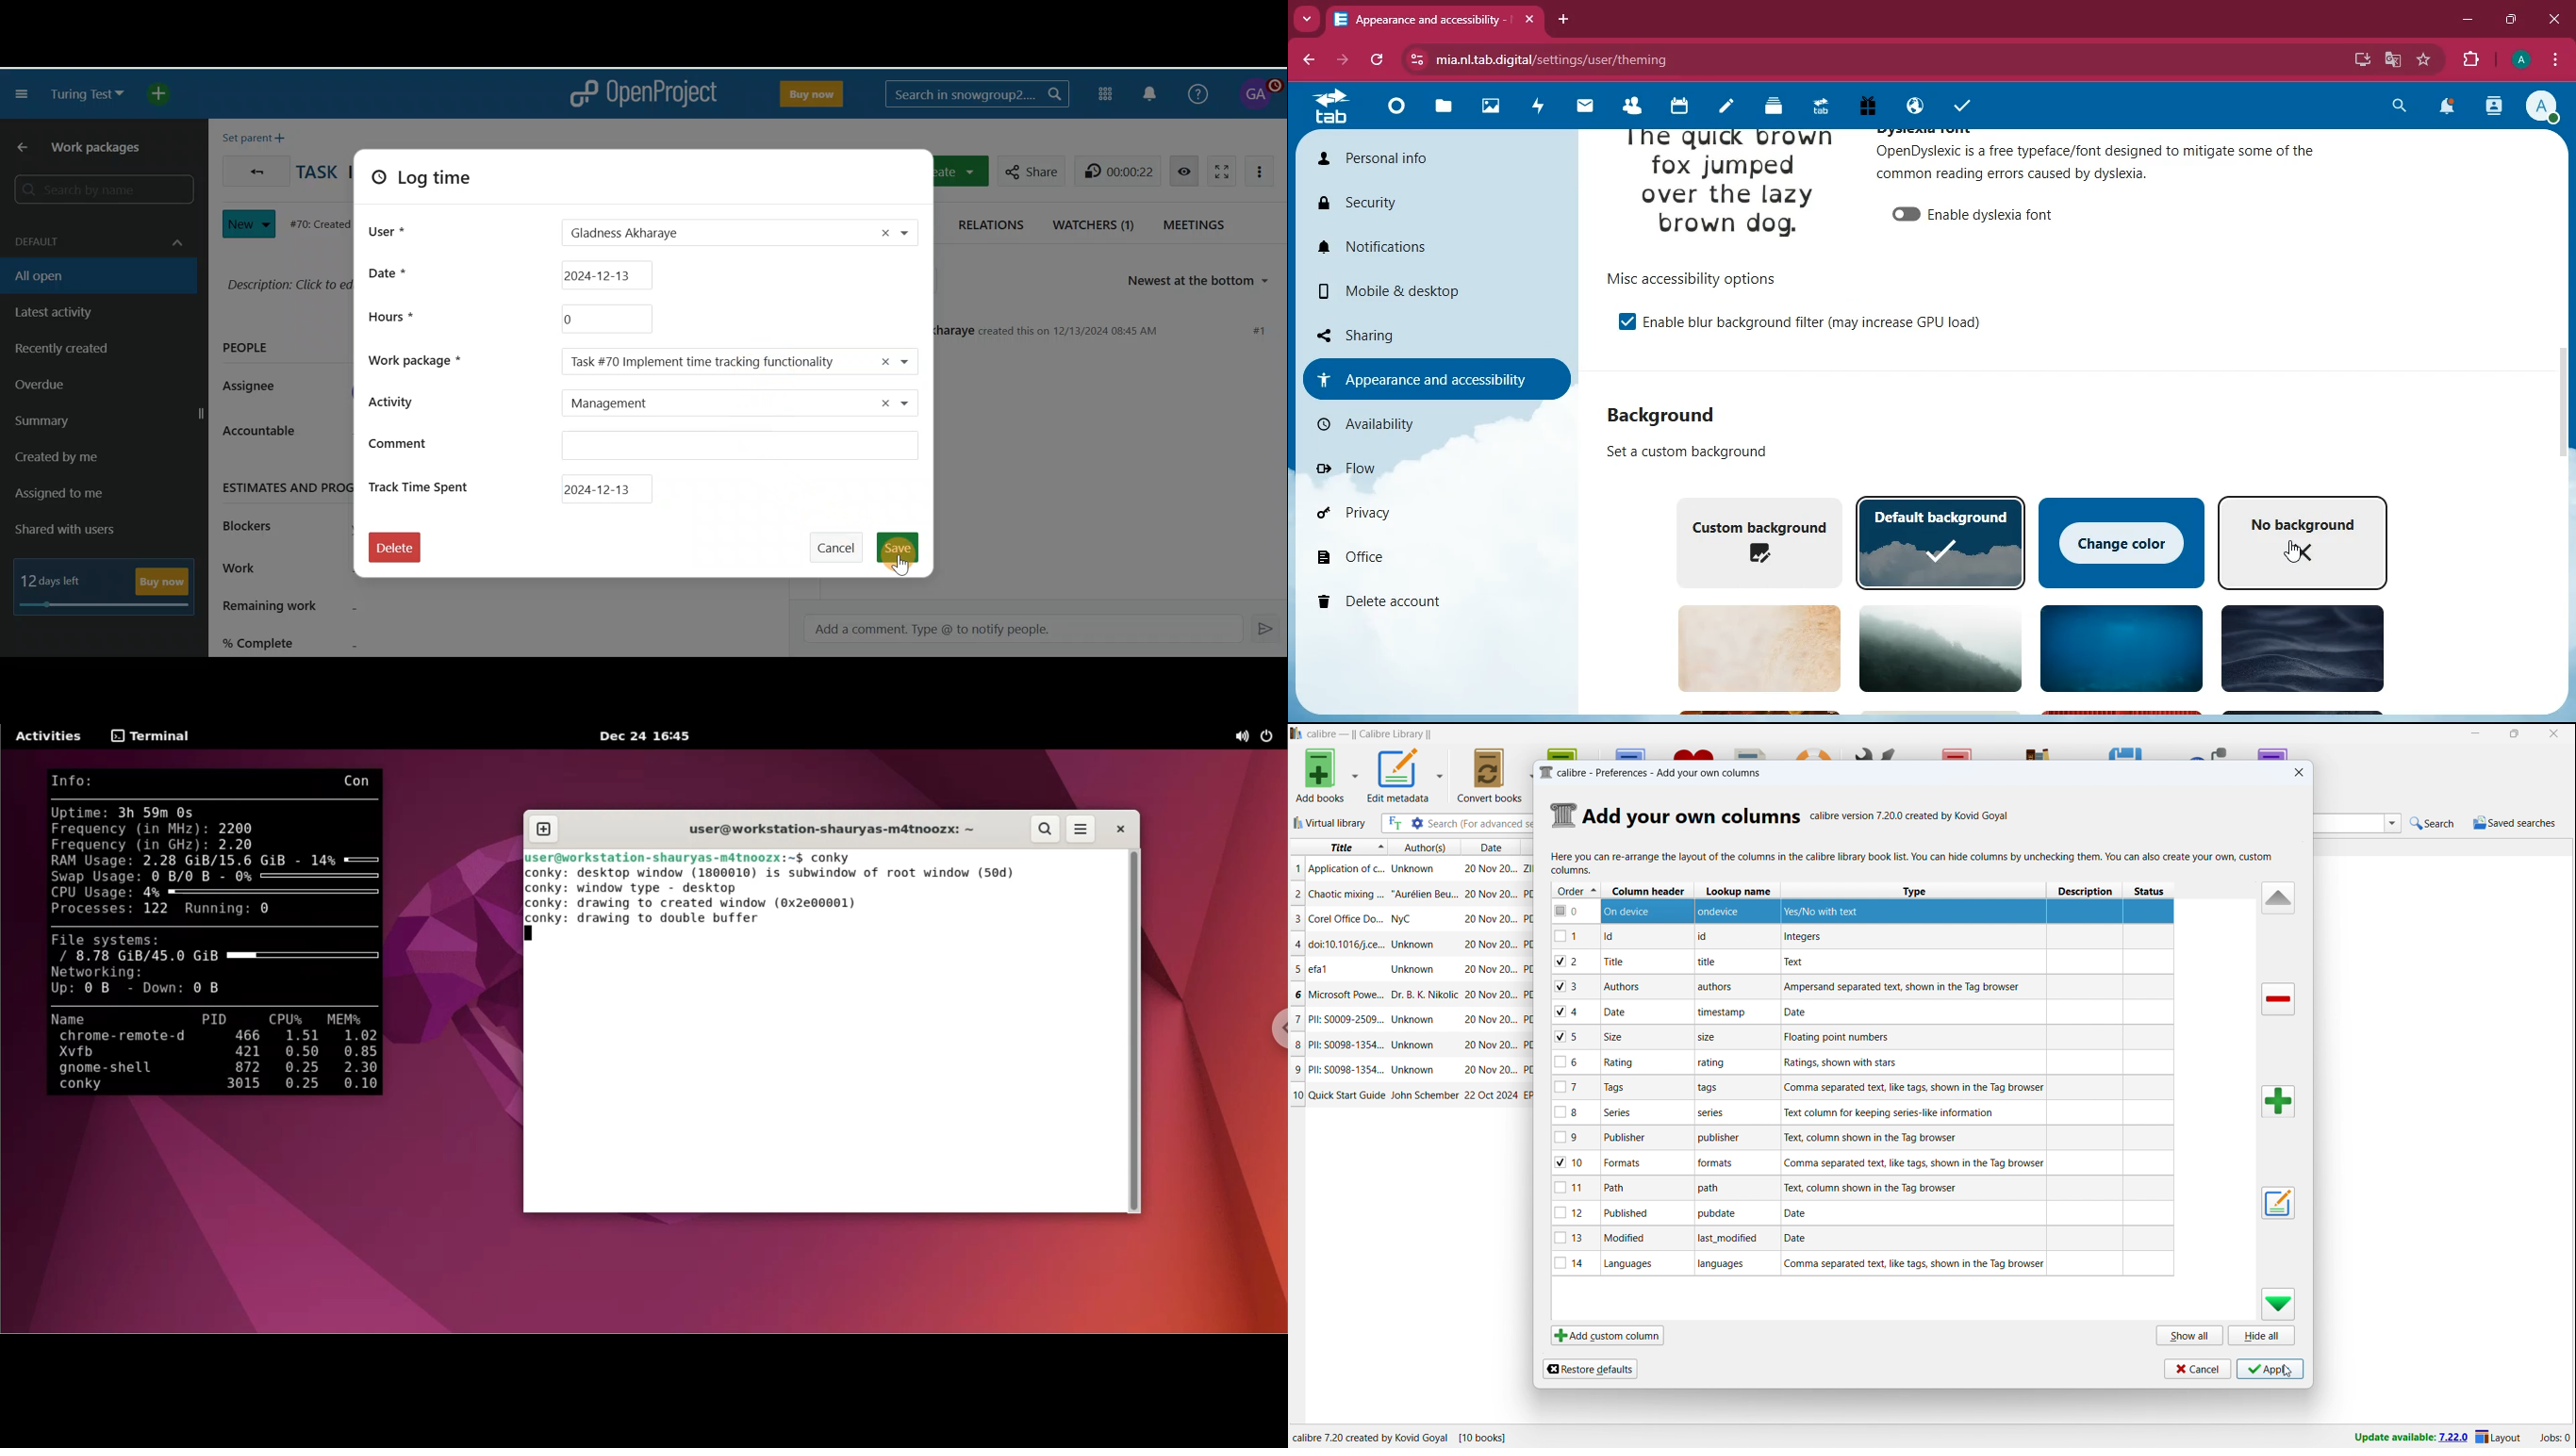  What do you see at coordinates (1339, 847) in the screenshot?
I see `sort by title` at bounding box center [1339, 847].